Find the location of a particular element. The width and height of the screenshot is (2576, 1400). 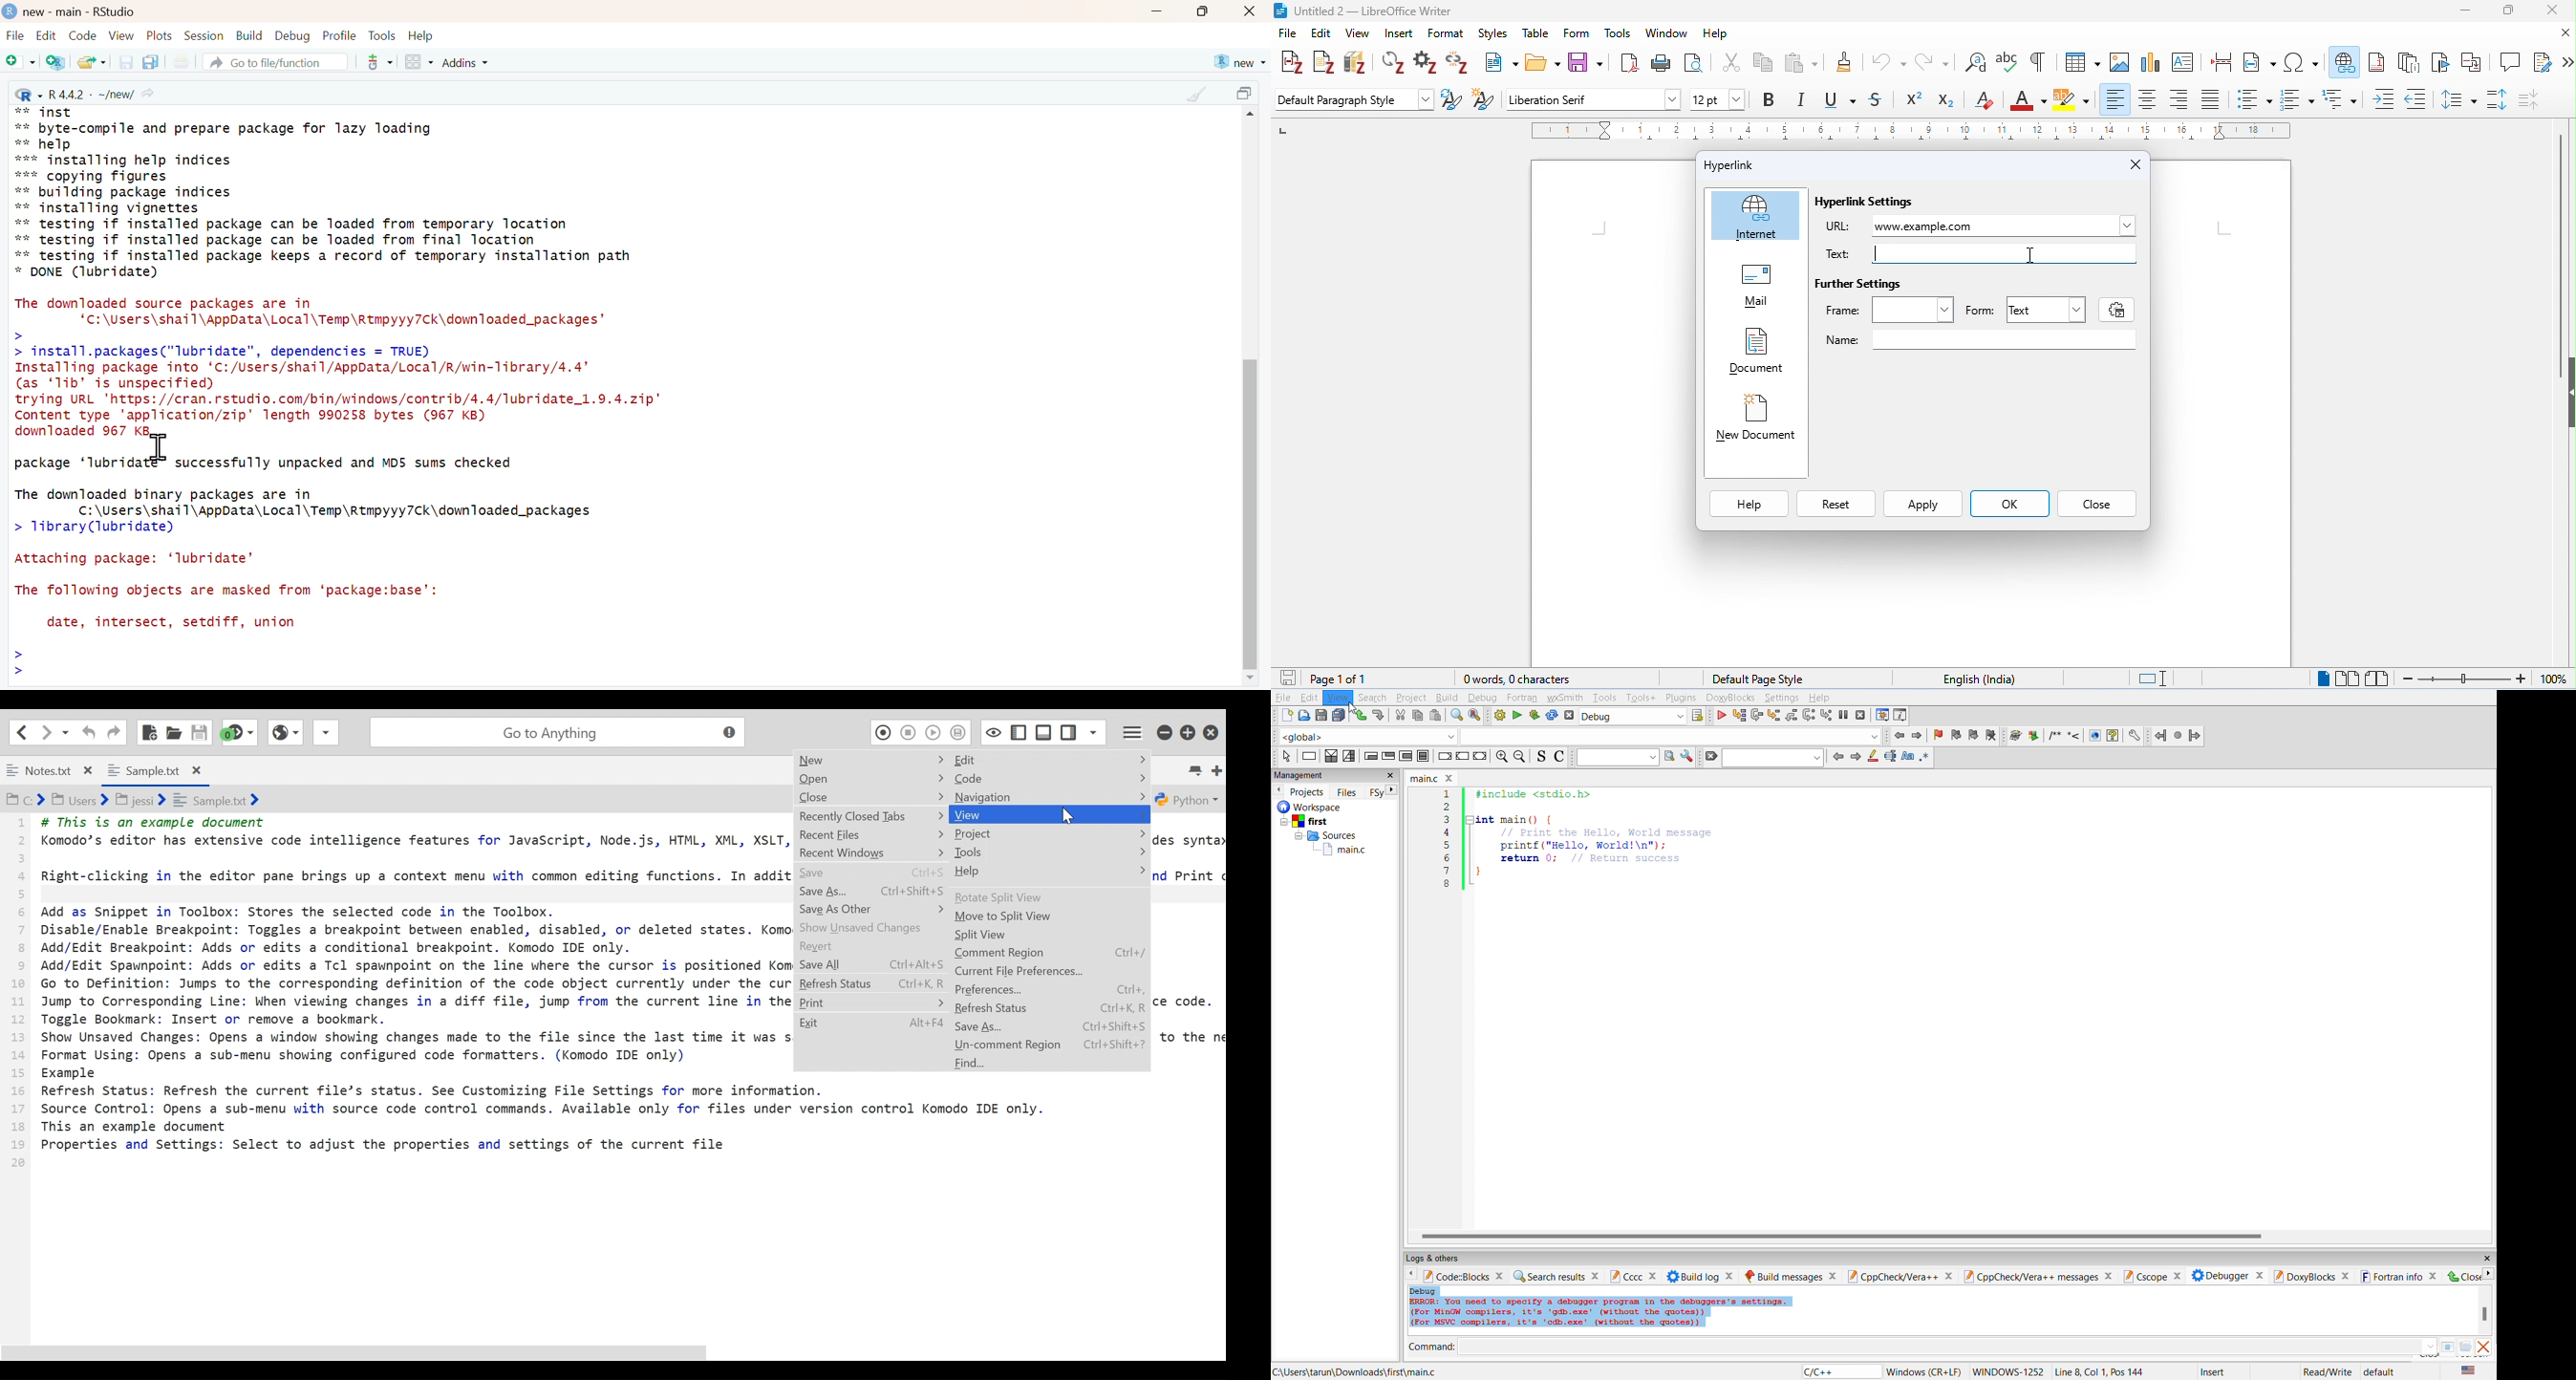

insert image is located at coordinates (2121, 61).